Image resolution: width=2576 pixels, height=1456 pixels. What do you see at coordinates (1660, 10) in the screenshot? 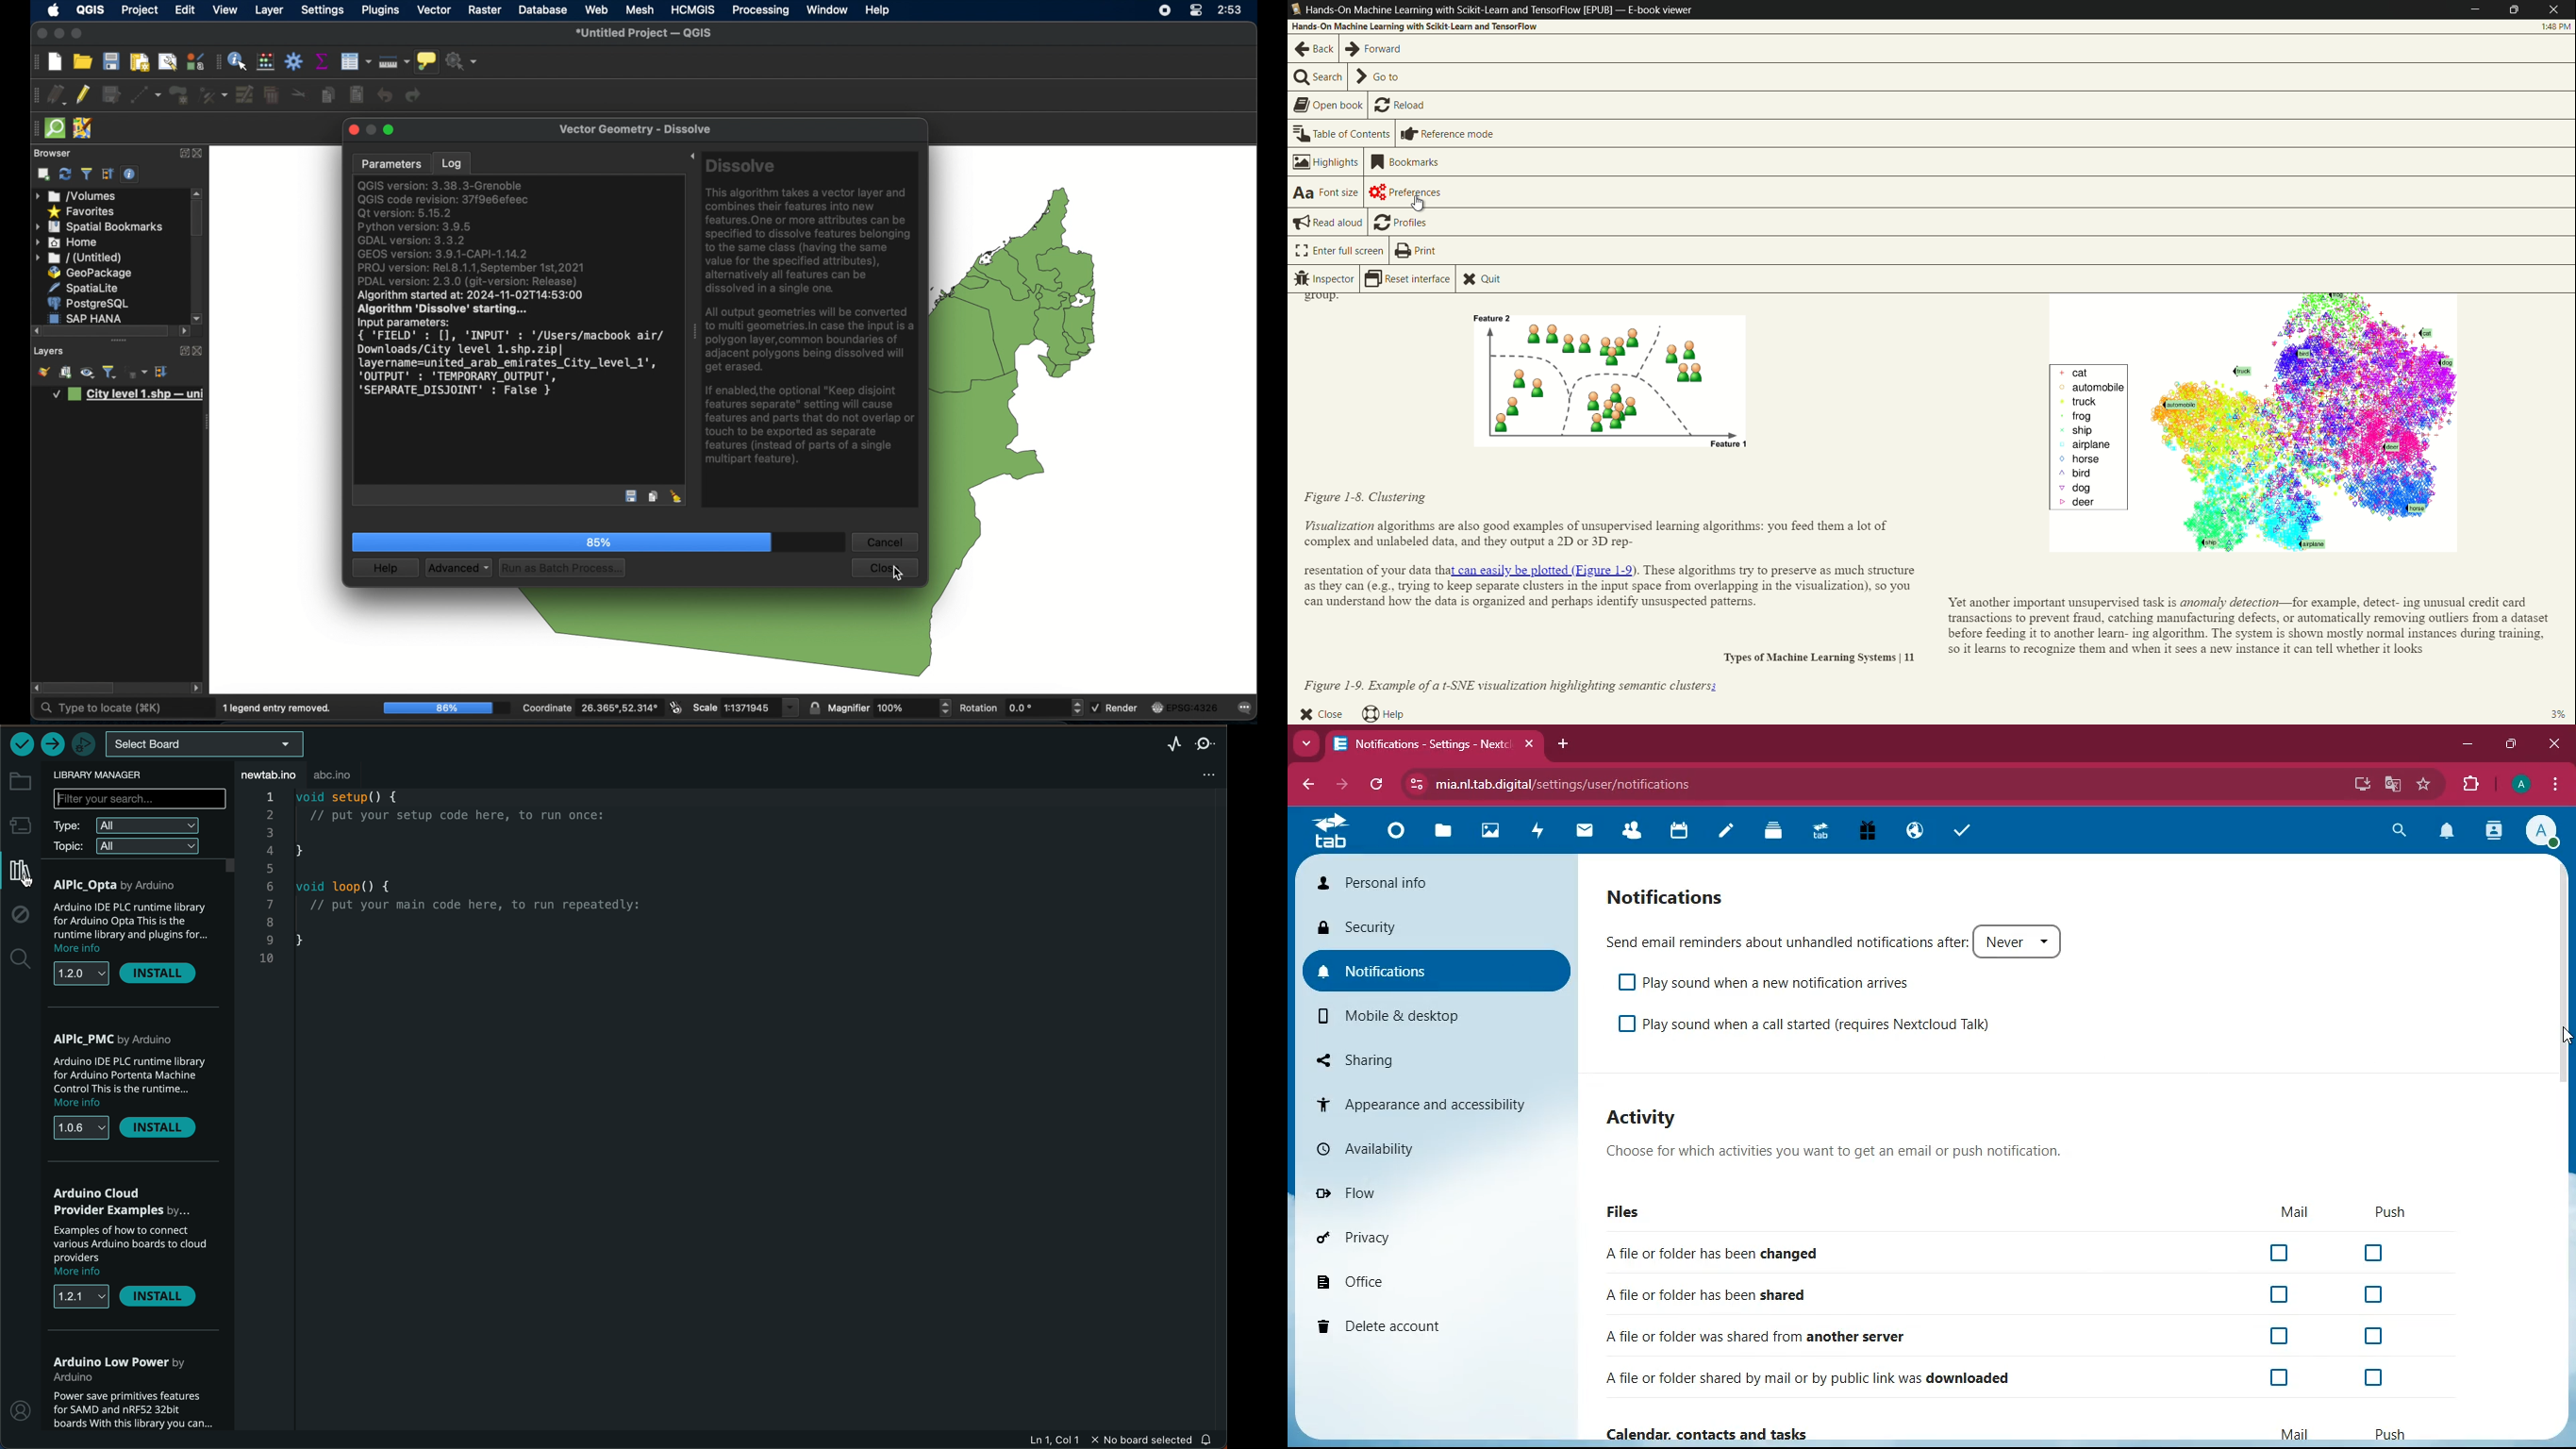
I see `e-book viewer` at bounding box center [1660, 10].